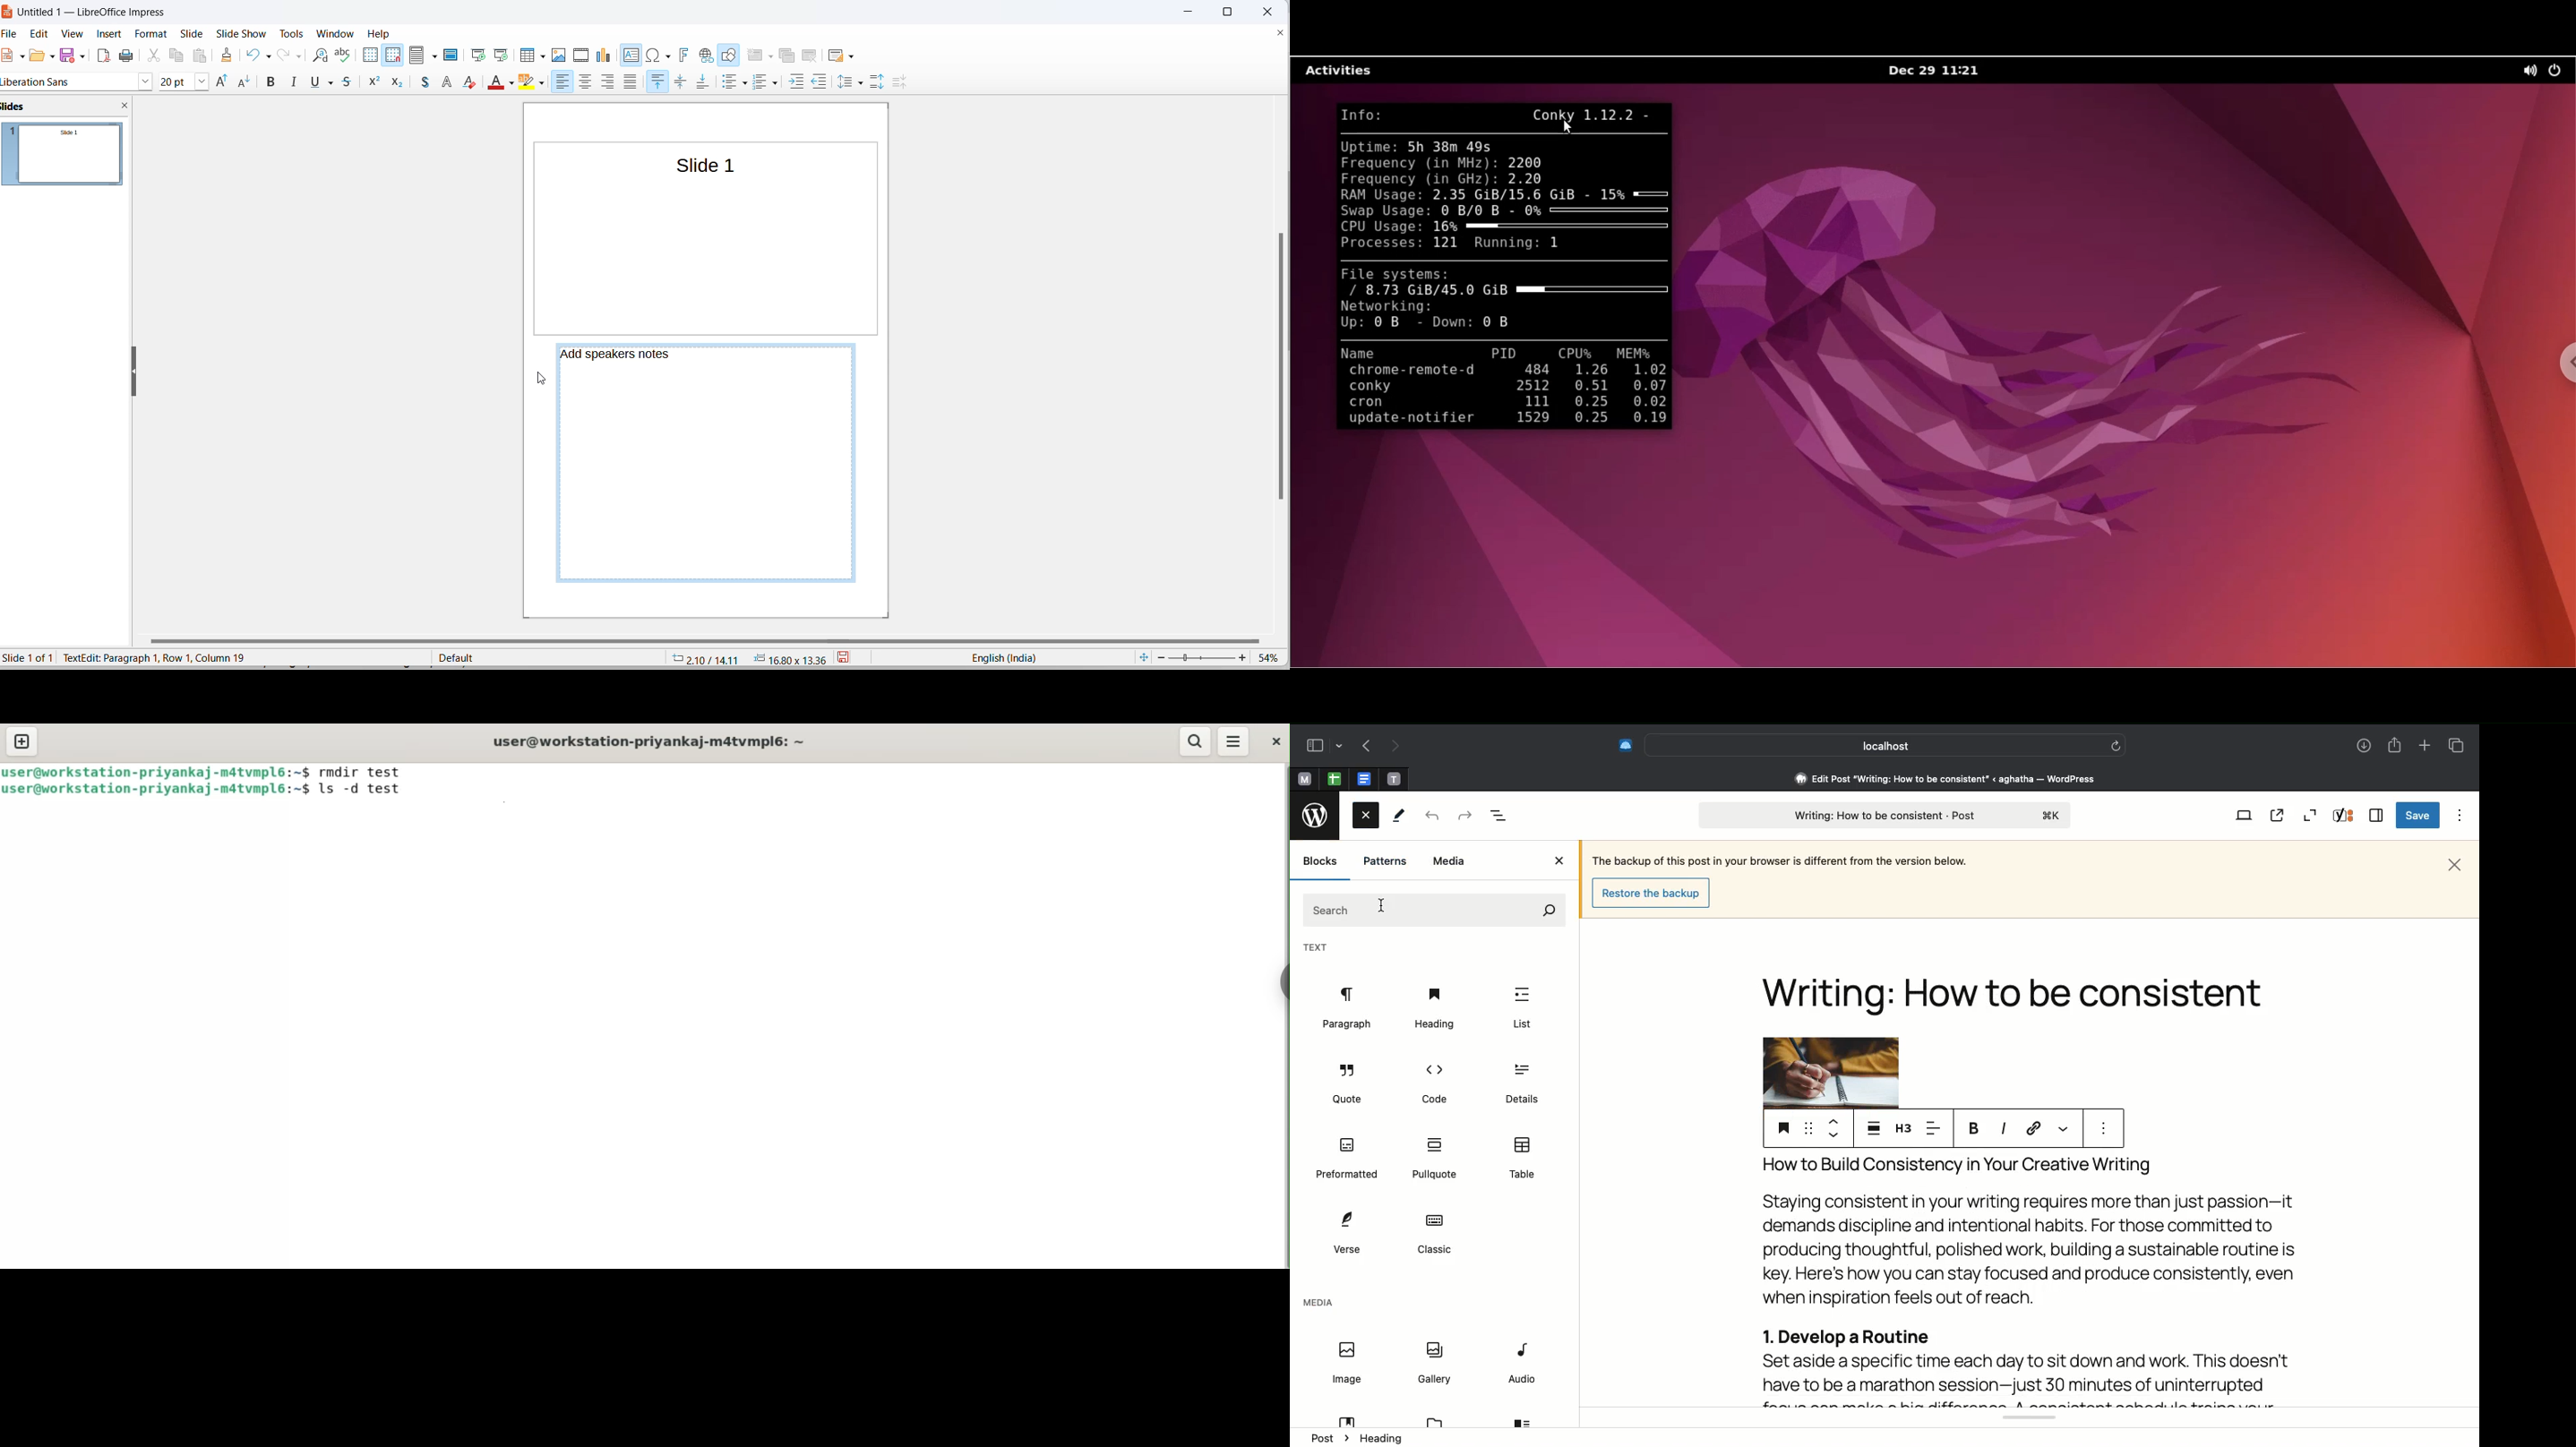  What do you see at coordinates (1271, 658) in the screenshot?
I see `zoom percentage` at bounding box center [1271, 658].